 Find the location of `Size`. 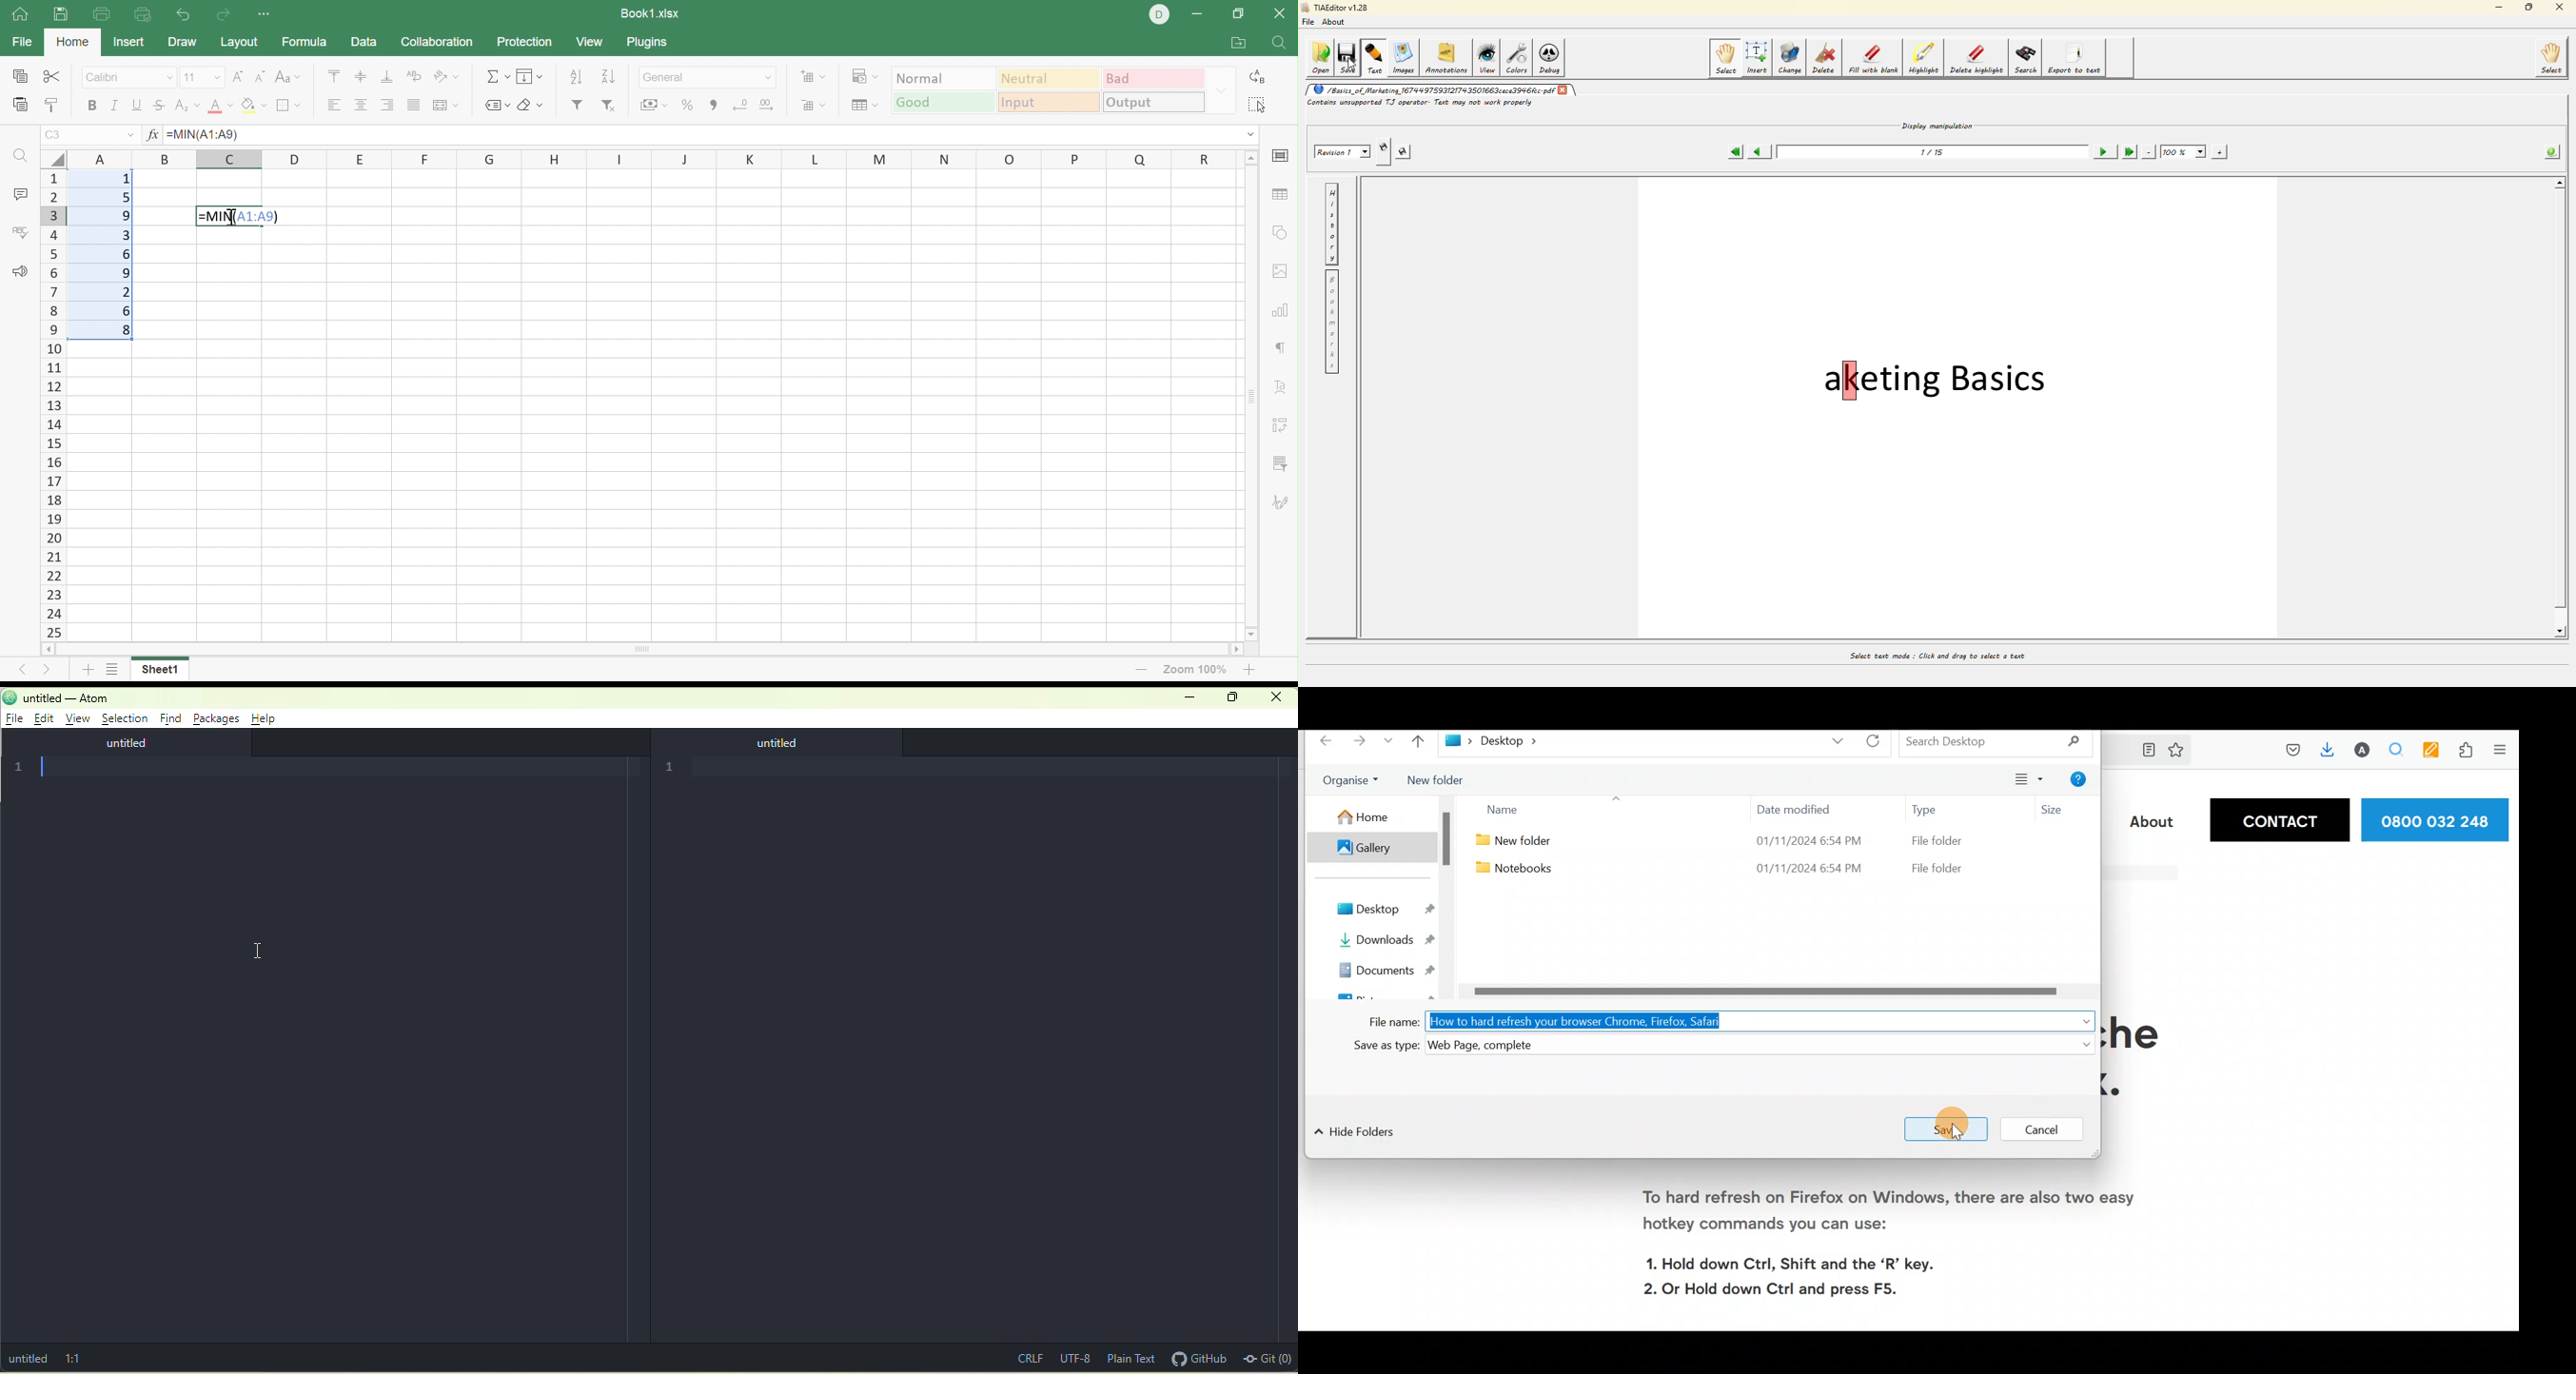

Size is located at coordinates (2065, 807).